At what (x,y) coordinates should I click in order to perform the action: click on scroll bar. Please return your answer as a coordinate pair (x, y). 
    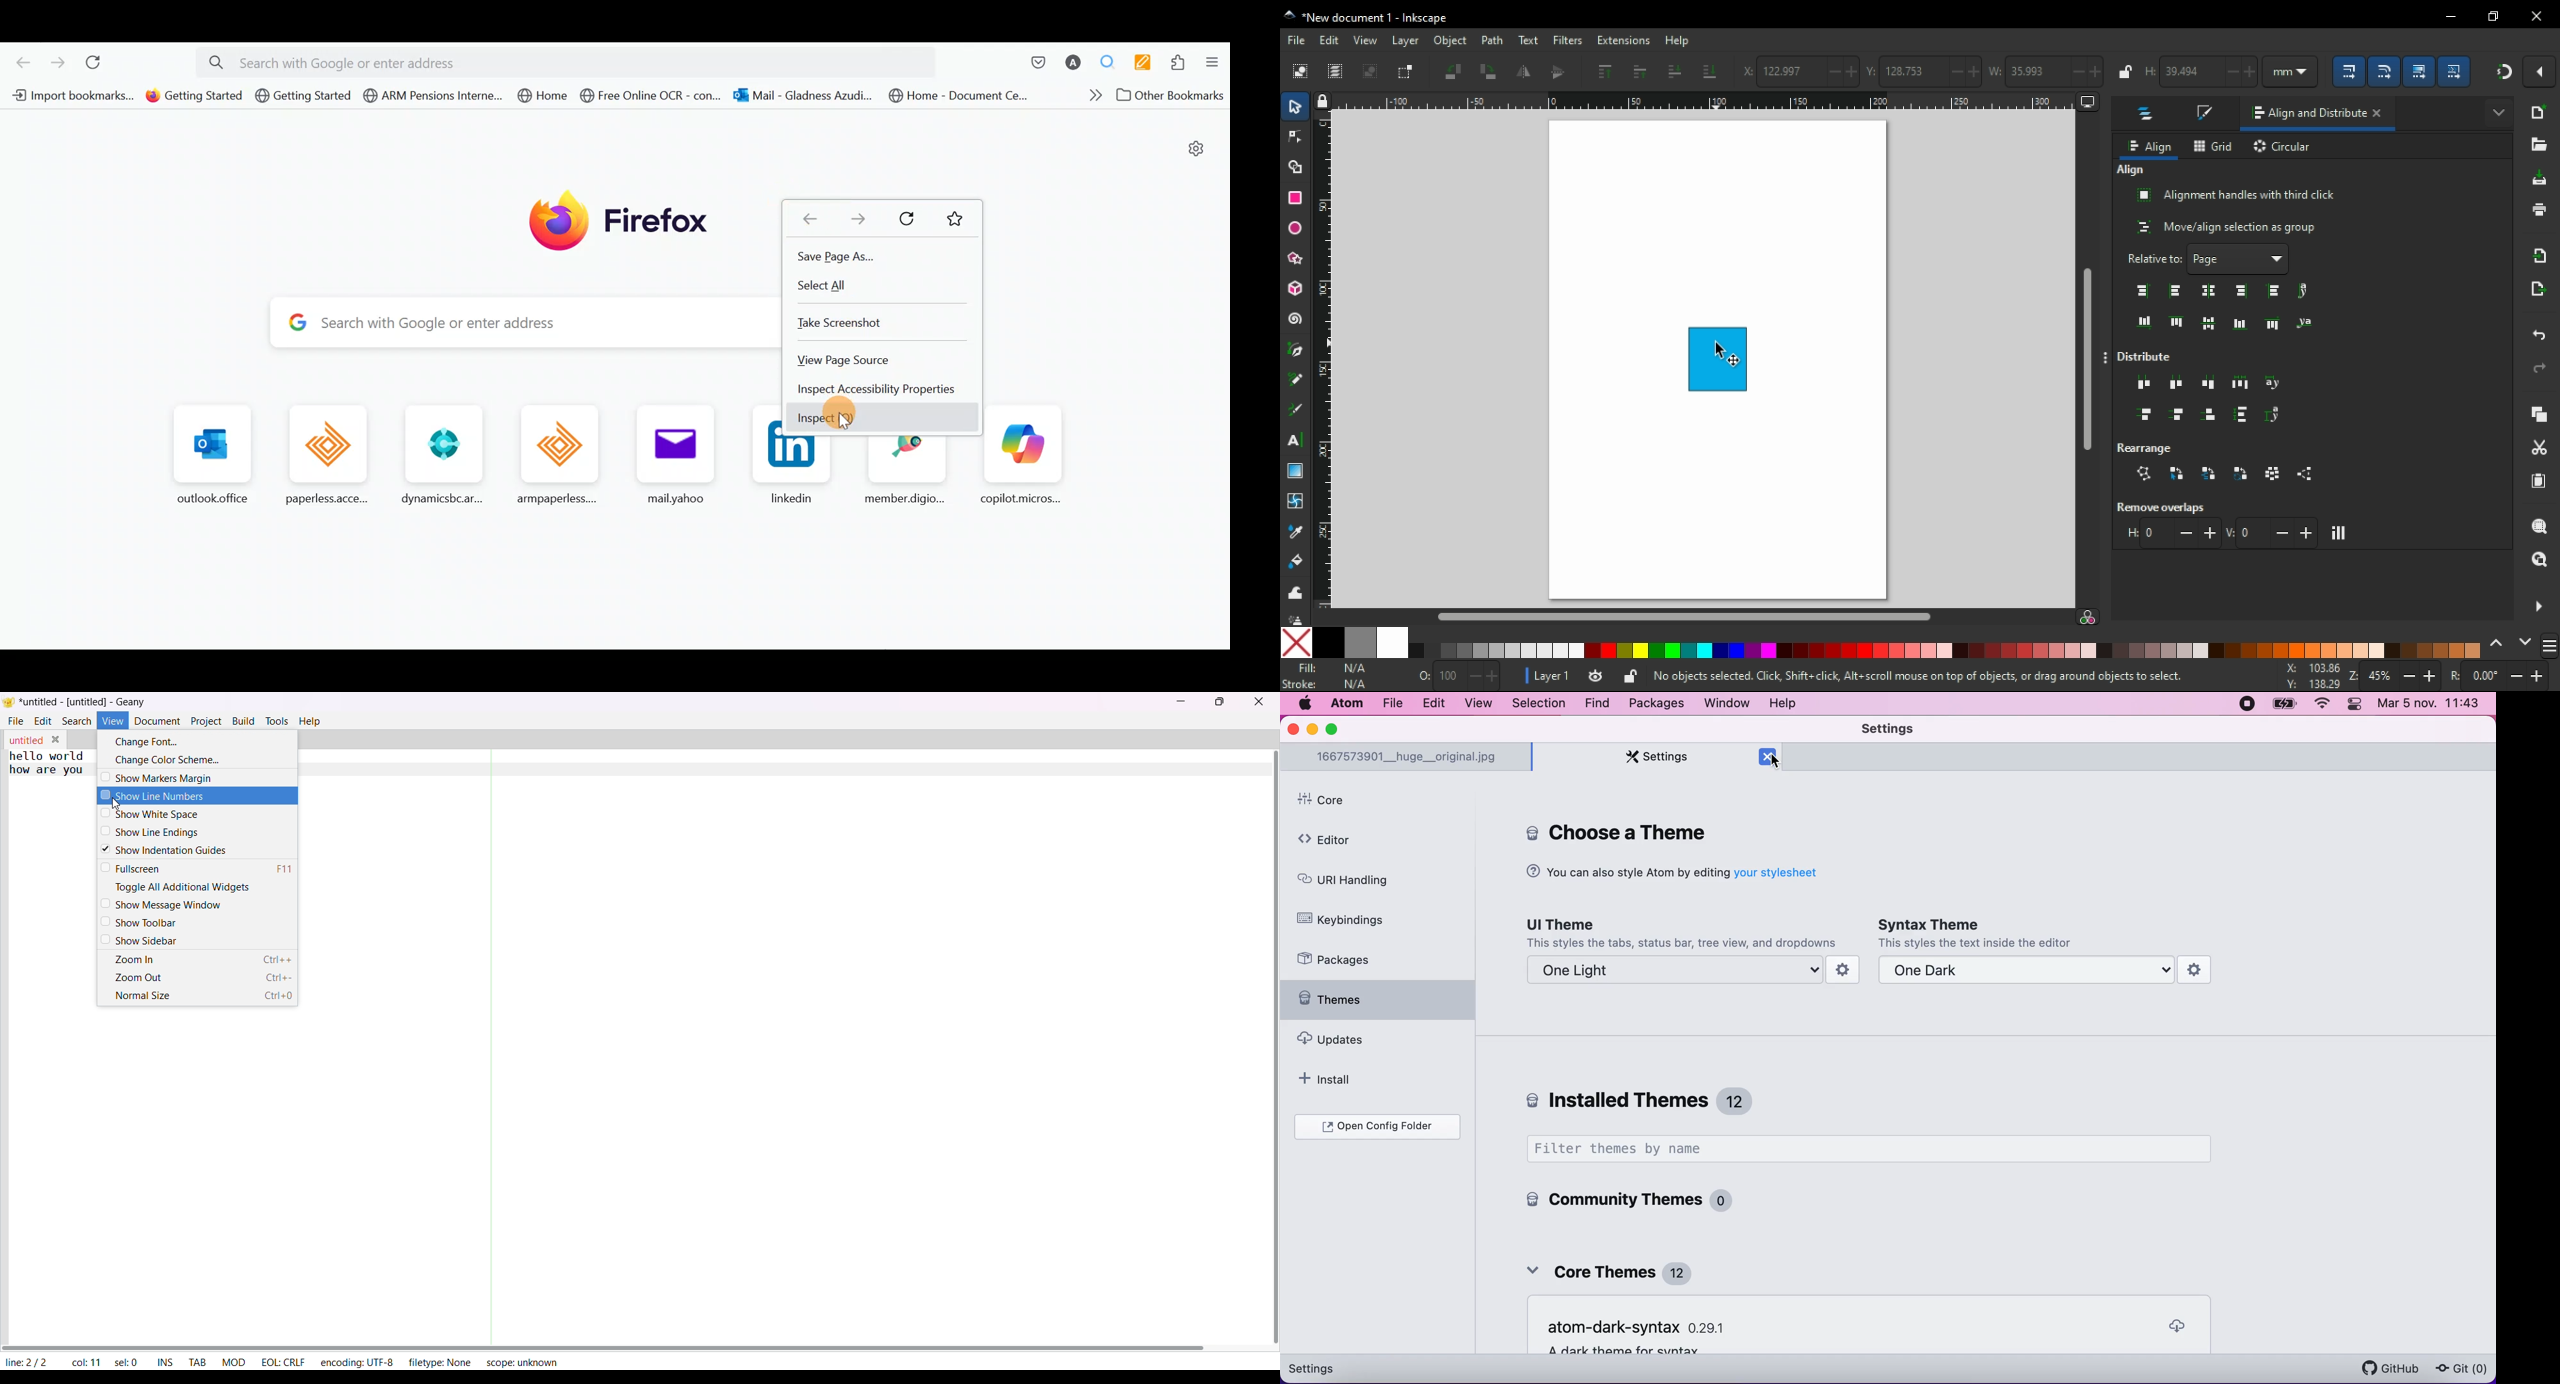
    Looking at the image, I should click on (2088, 359).